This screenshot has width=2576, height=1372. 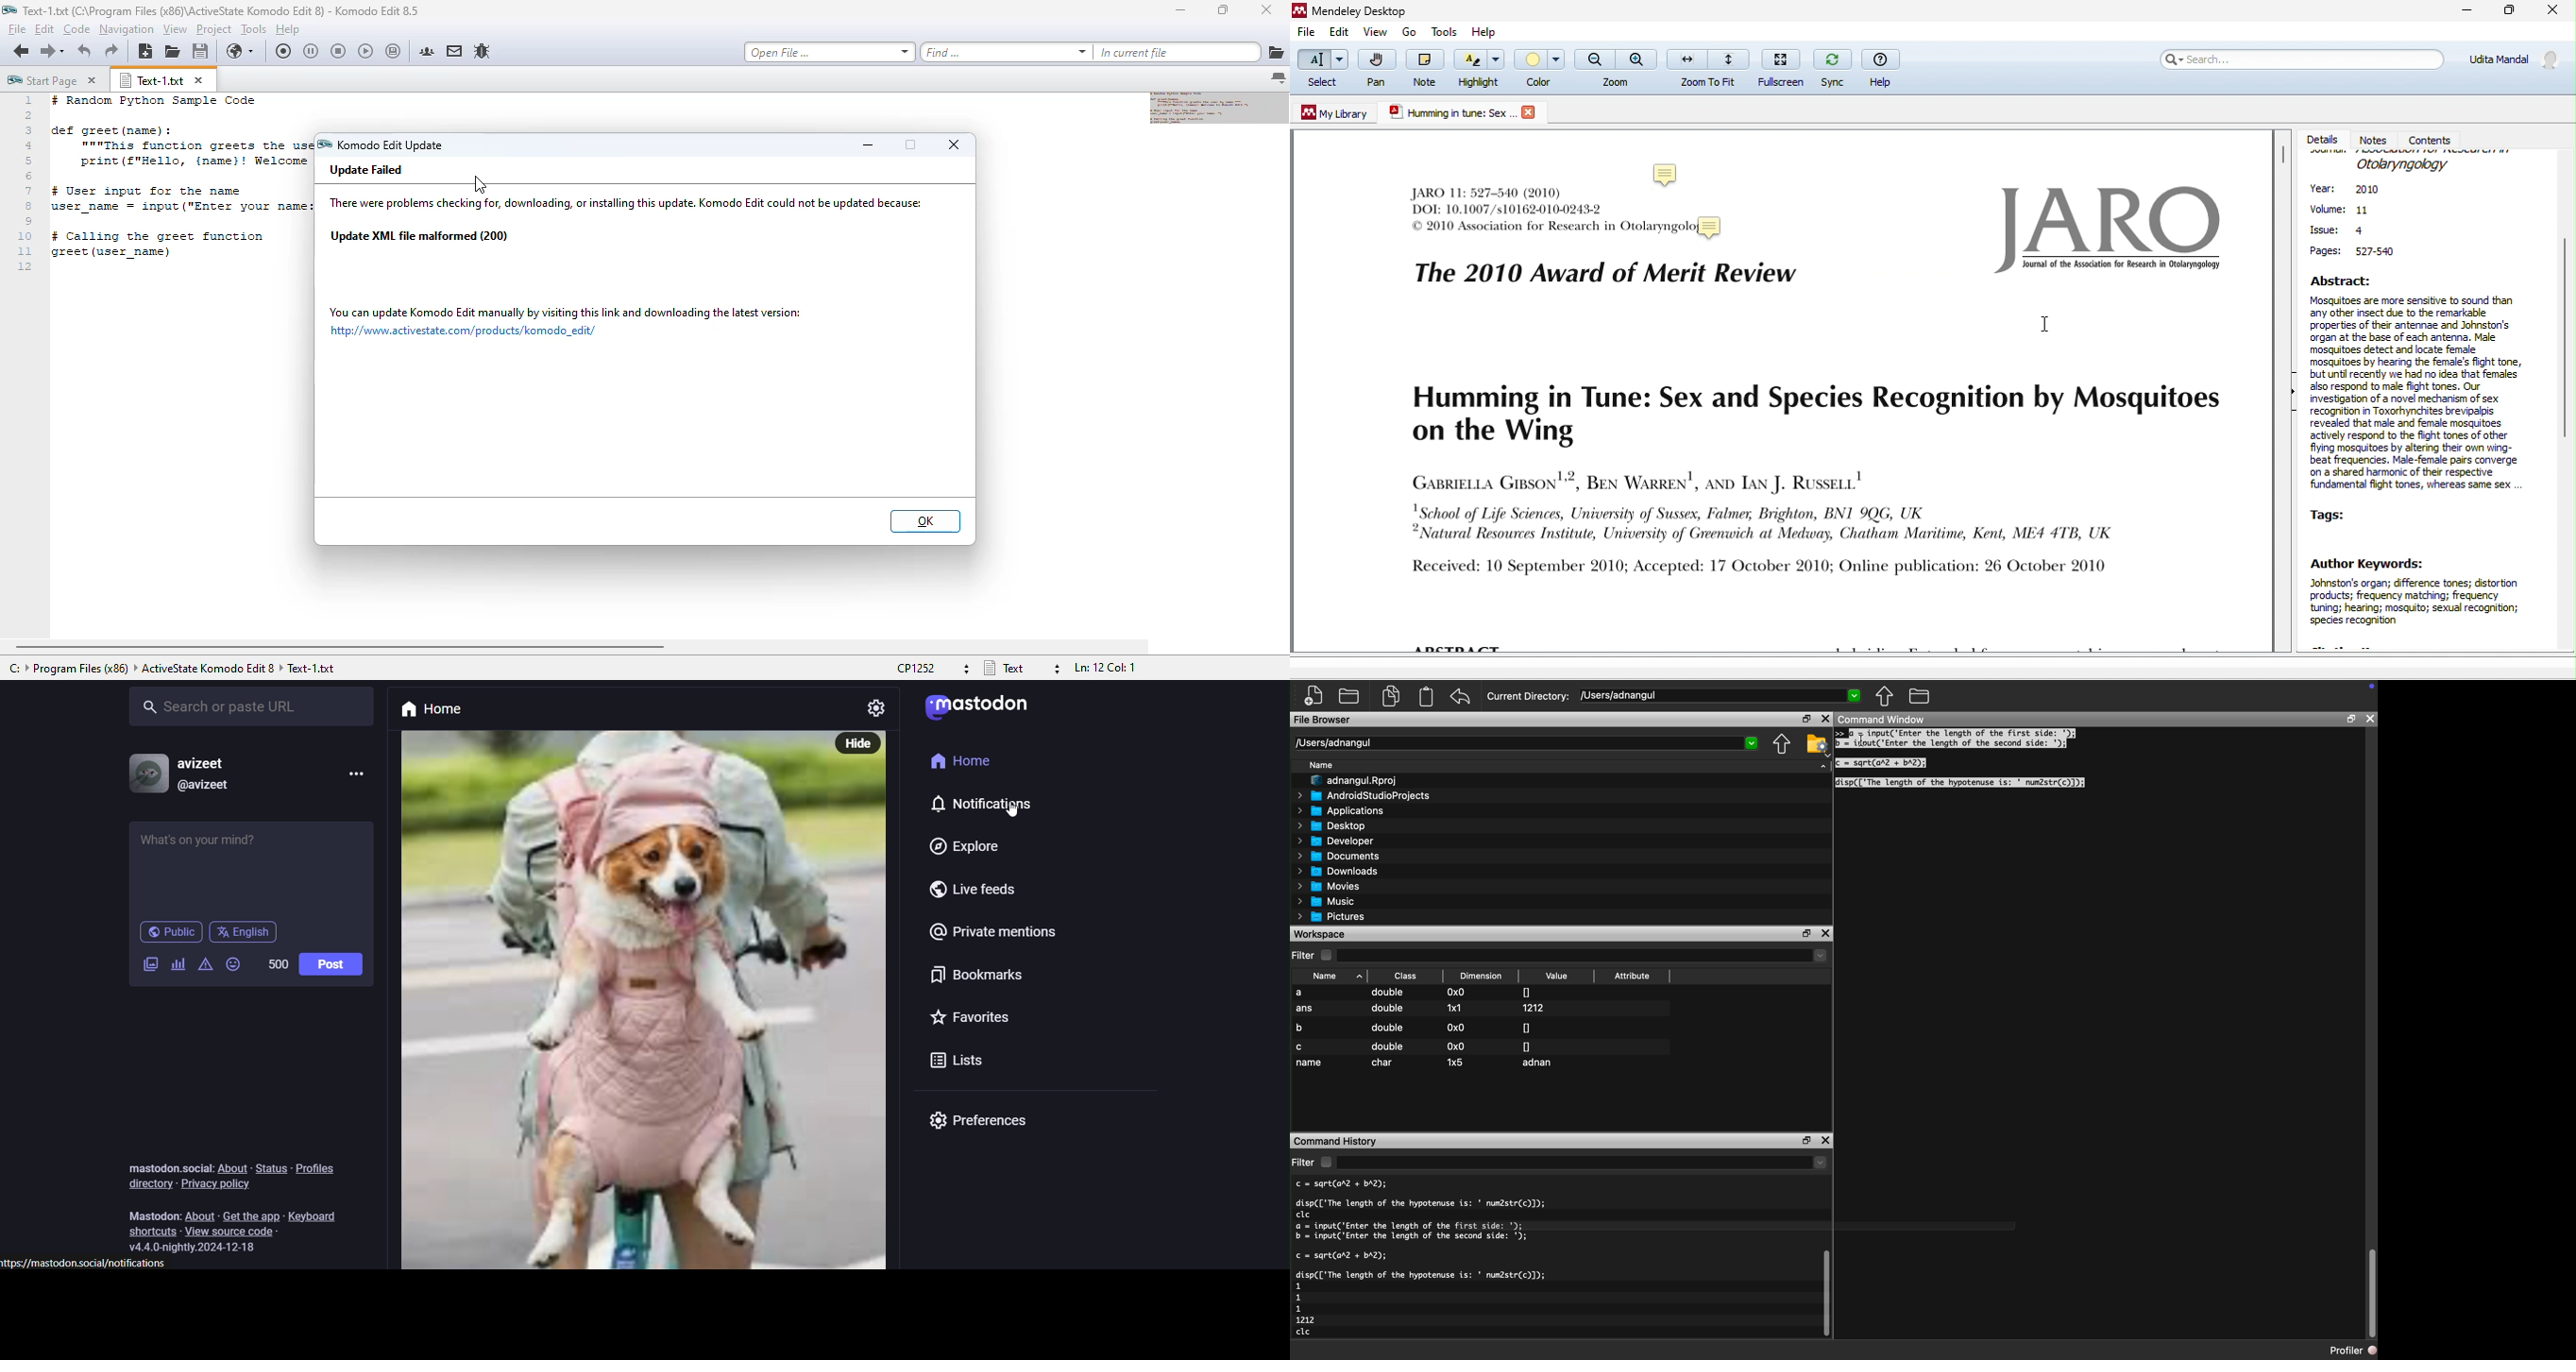 I want to click on highlight, so click(x=1479, y=70).